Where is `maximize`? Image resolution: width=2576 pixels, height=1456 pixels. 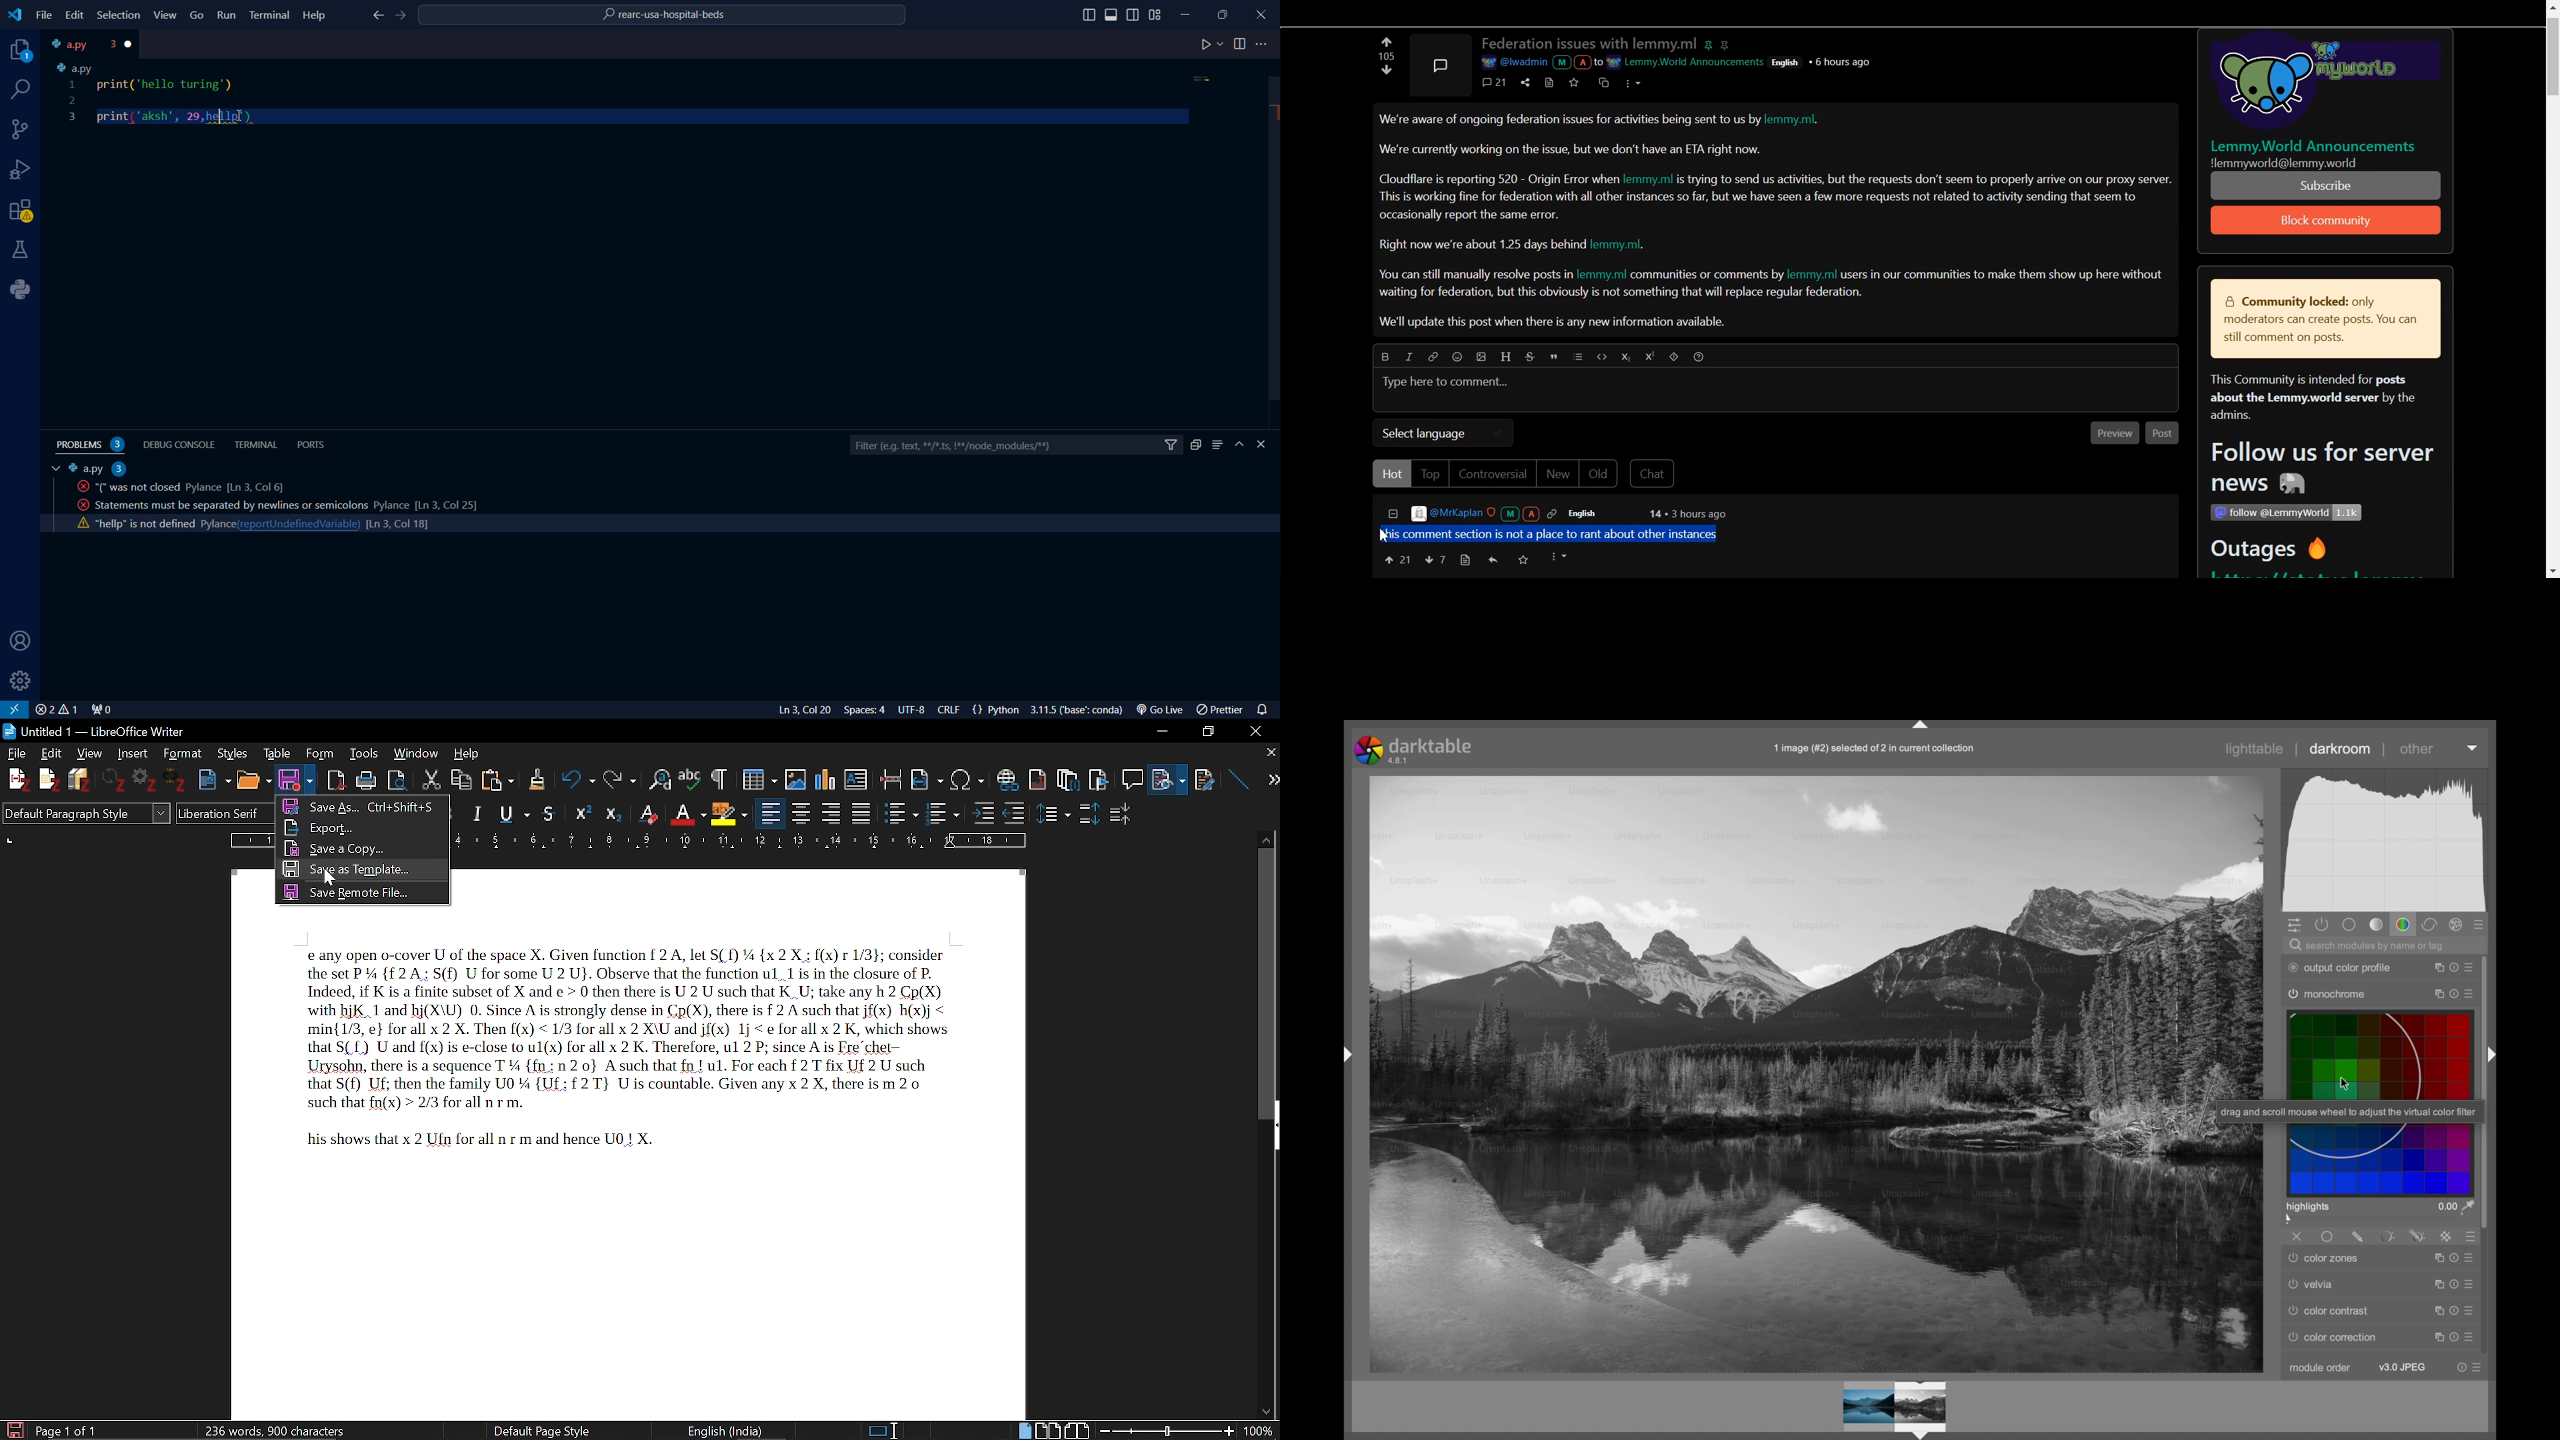
maximize is located at coordinates (1207, 730).